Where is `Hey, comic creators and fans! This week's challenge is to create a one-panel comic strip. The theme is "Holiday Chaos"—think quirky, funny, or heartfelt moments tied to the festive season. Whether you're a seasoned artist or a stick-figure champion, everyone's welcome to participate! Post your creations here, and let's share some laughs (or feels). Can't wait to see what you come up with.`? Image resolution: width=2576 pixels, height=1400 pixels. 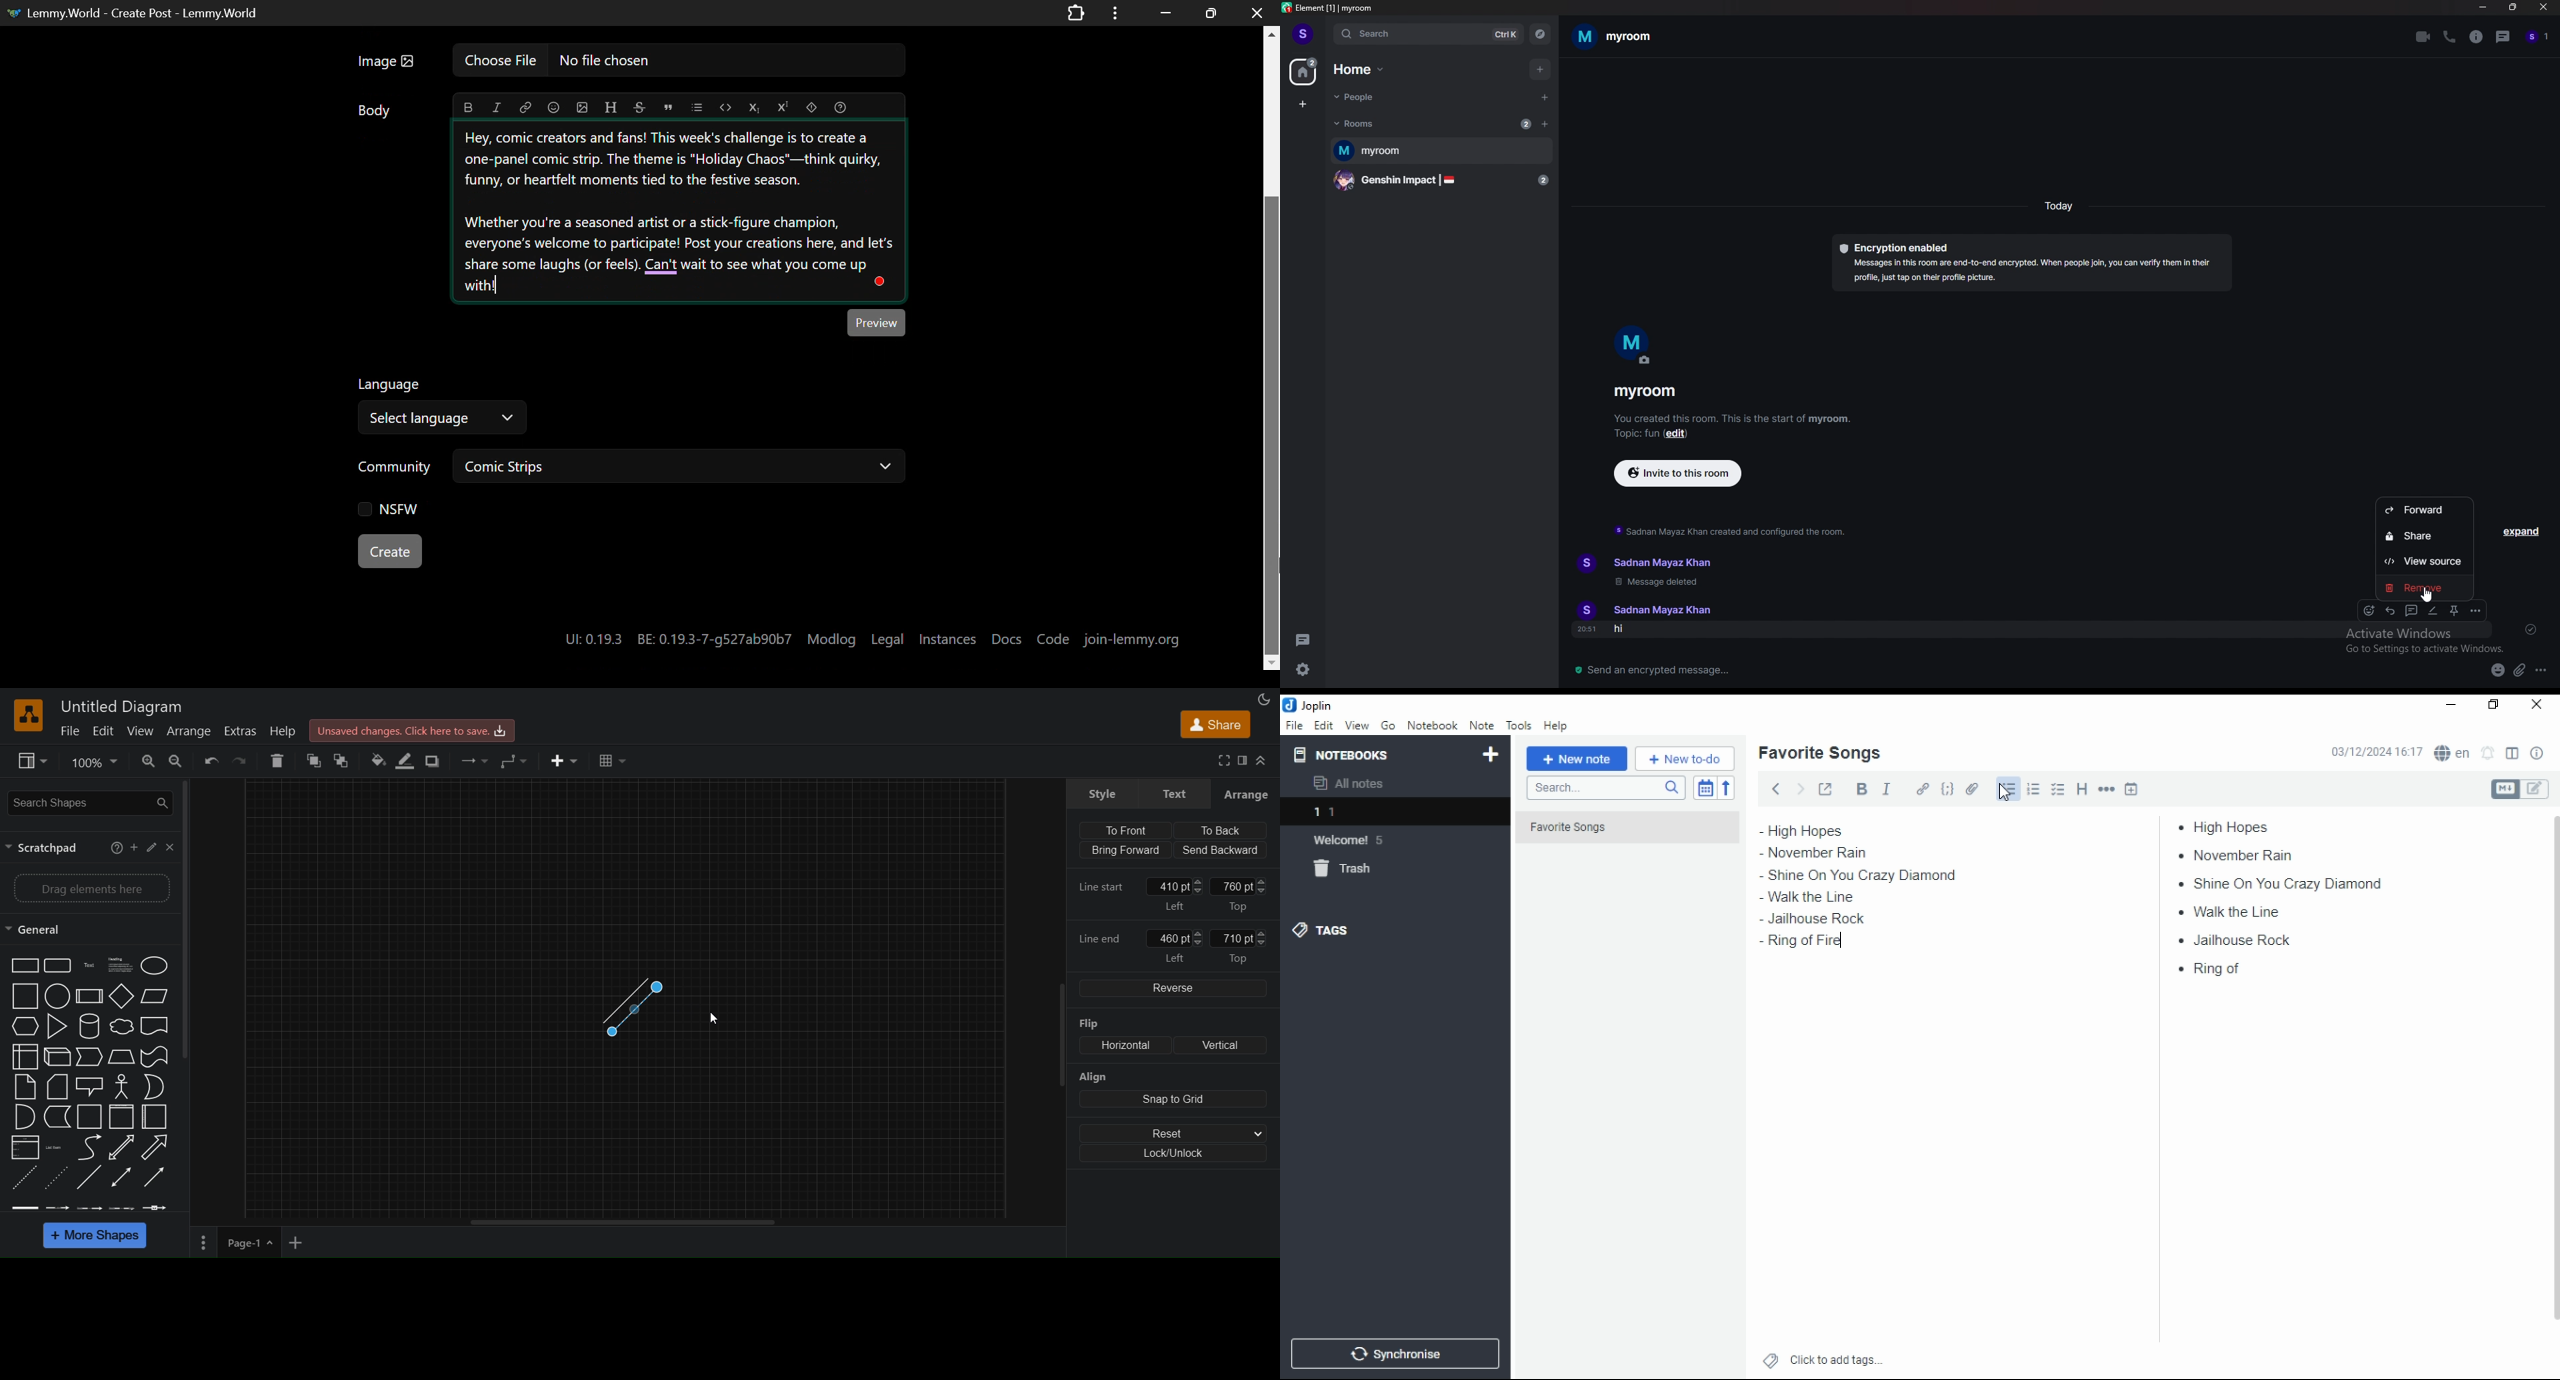 Hey, comic creators and fans! This week's challenge is to create a one-panel comic strip. The theme is "Holiday Chaos"—think quirky, funny, or heartfelt moments tied to the festive season. Whether you're a seasoned artist or a stick-figure champion, everyone's welcome to participate! Post your creations here, and let's share some laughs (or feels). Can't wait to see what you come up with. is located at coordinates (679, 213).